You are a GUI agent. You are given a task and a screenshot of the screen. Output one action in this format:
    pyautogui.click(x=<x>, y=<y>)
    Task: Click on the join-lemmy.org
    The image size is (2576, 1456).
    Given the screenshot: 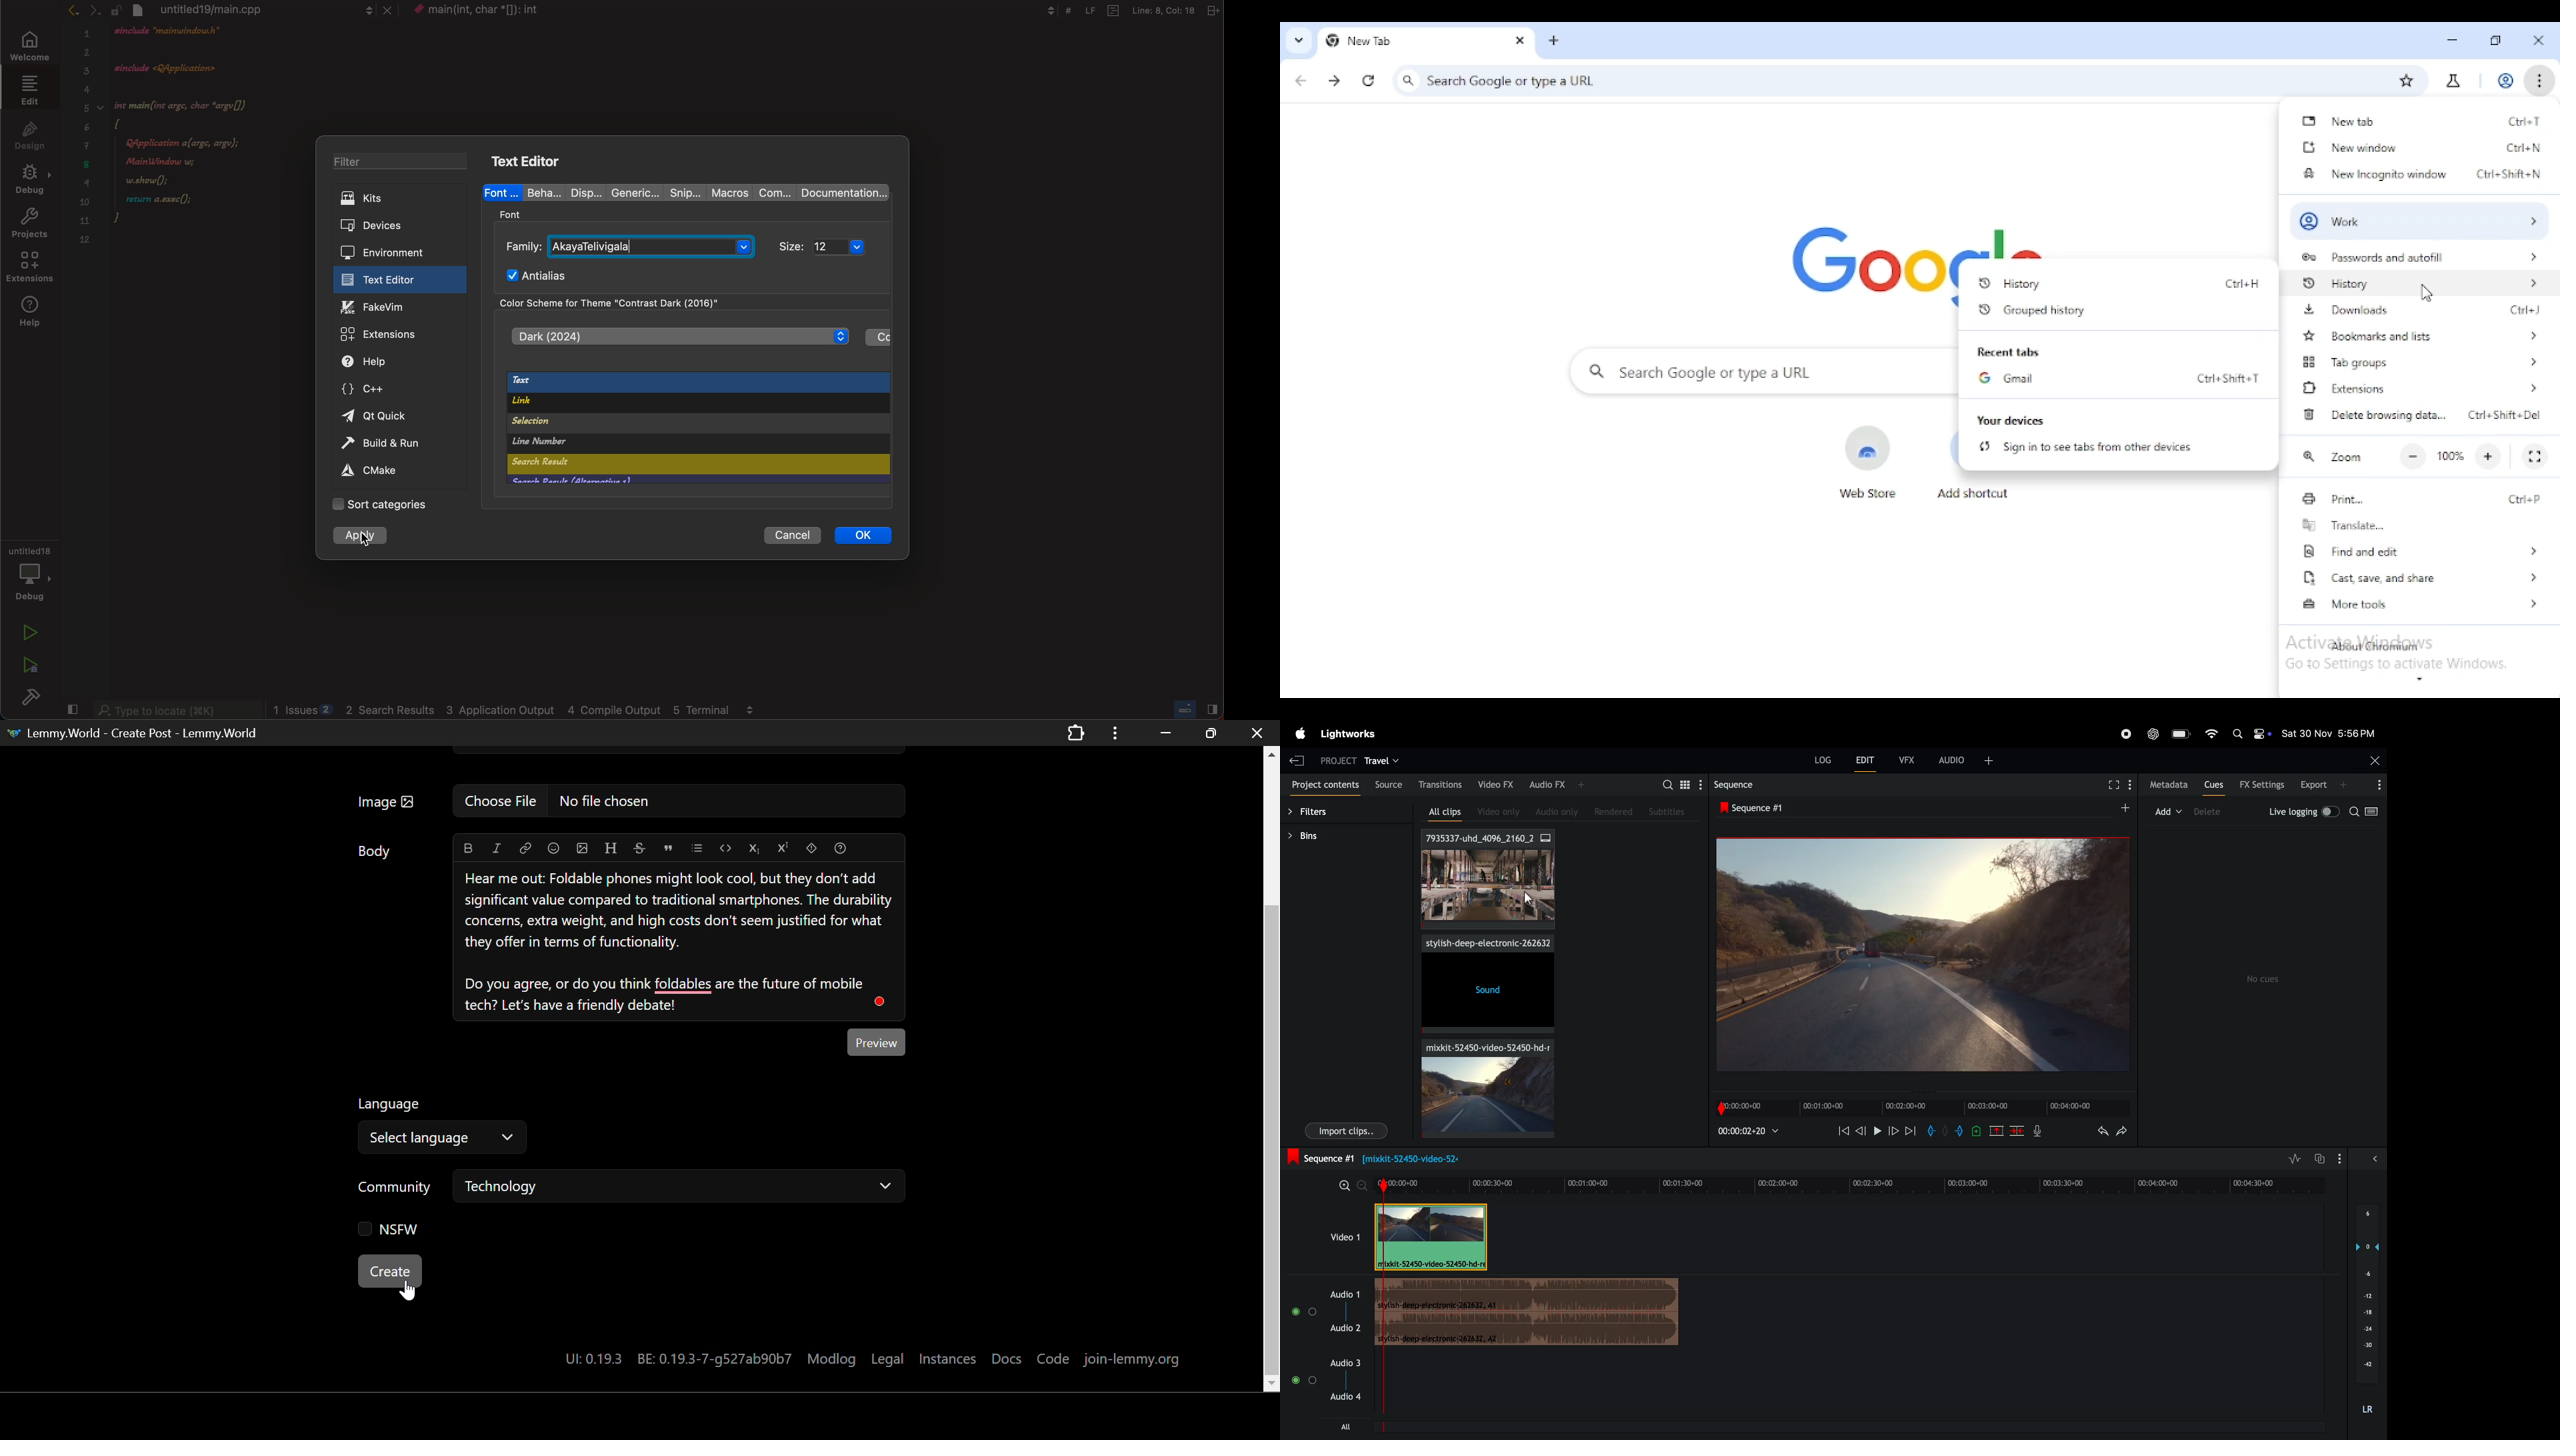 What is the action you would take?
    pyautogui.click(x=1131, y=1356)
    